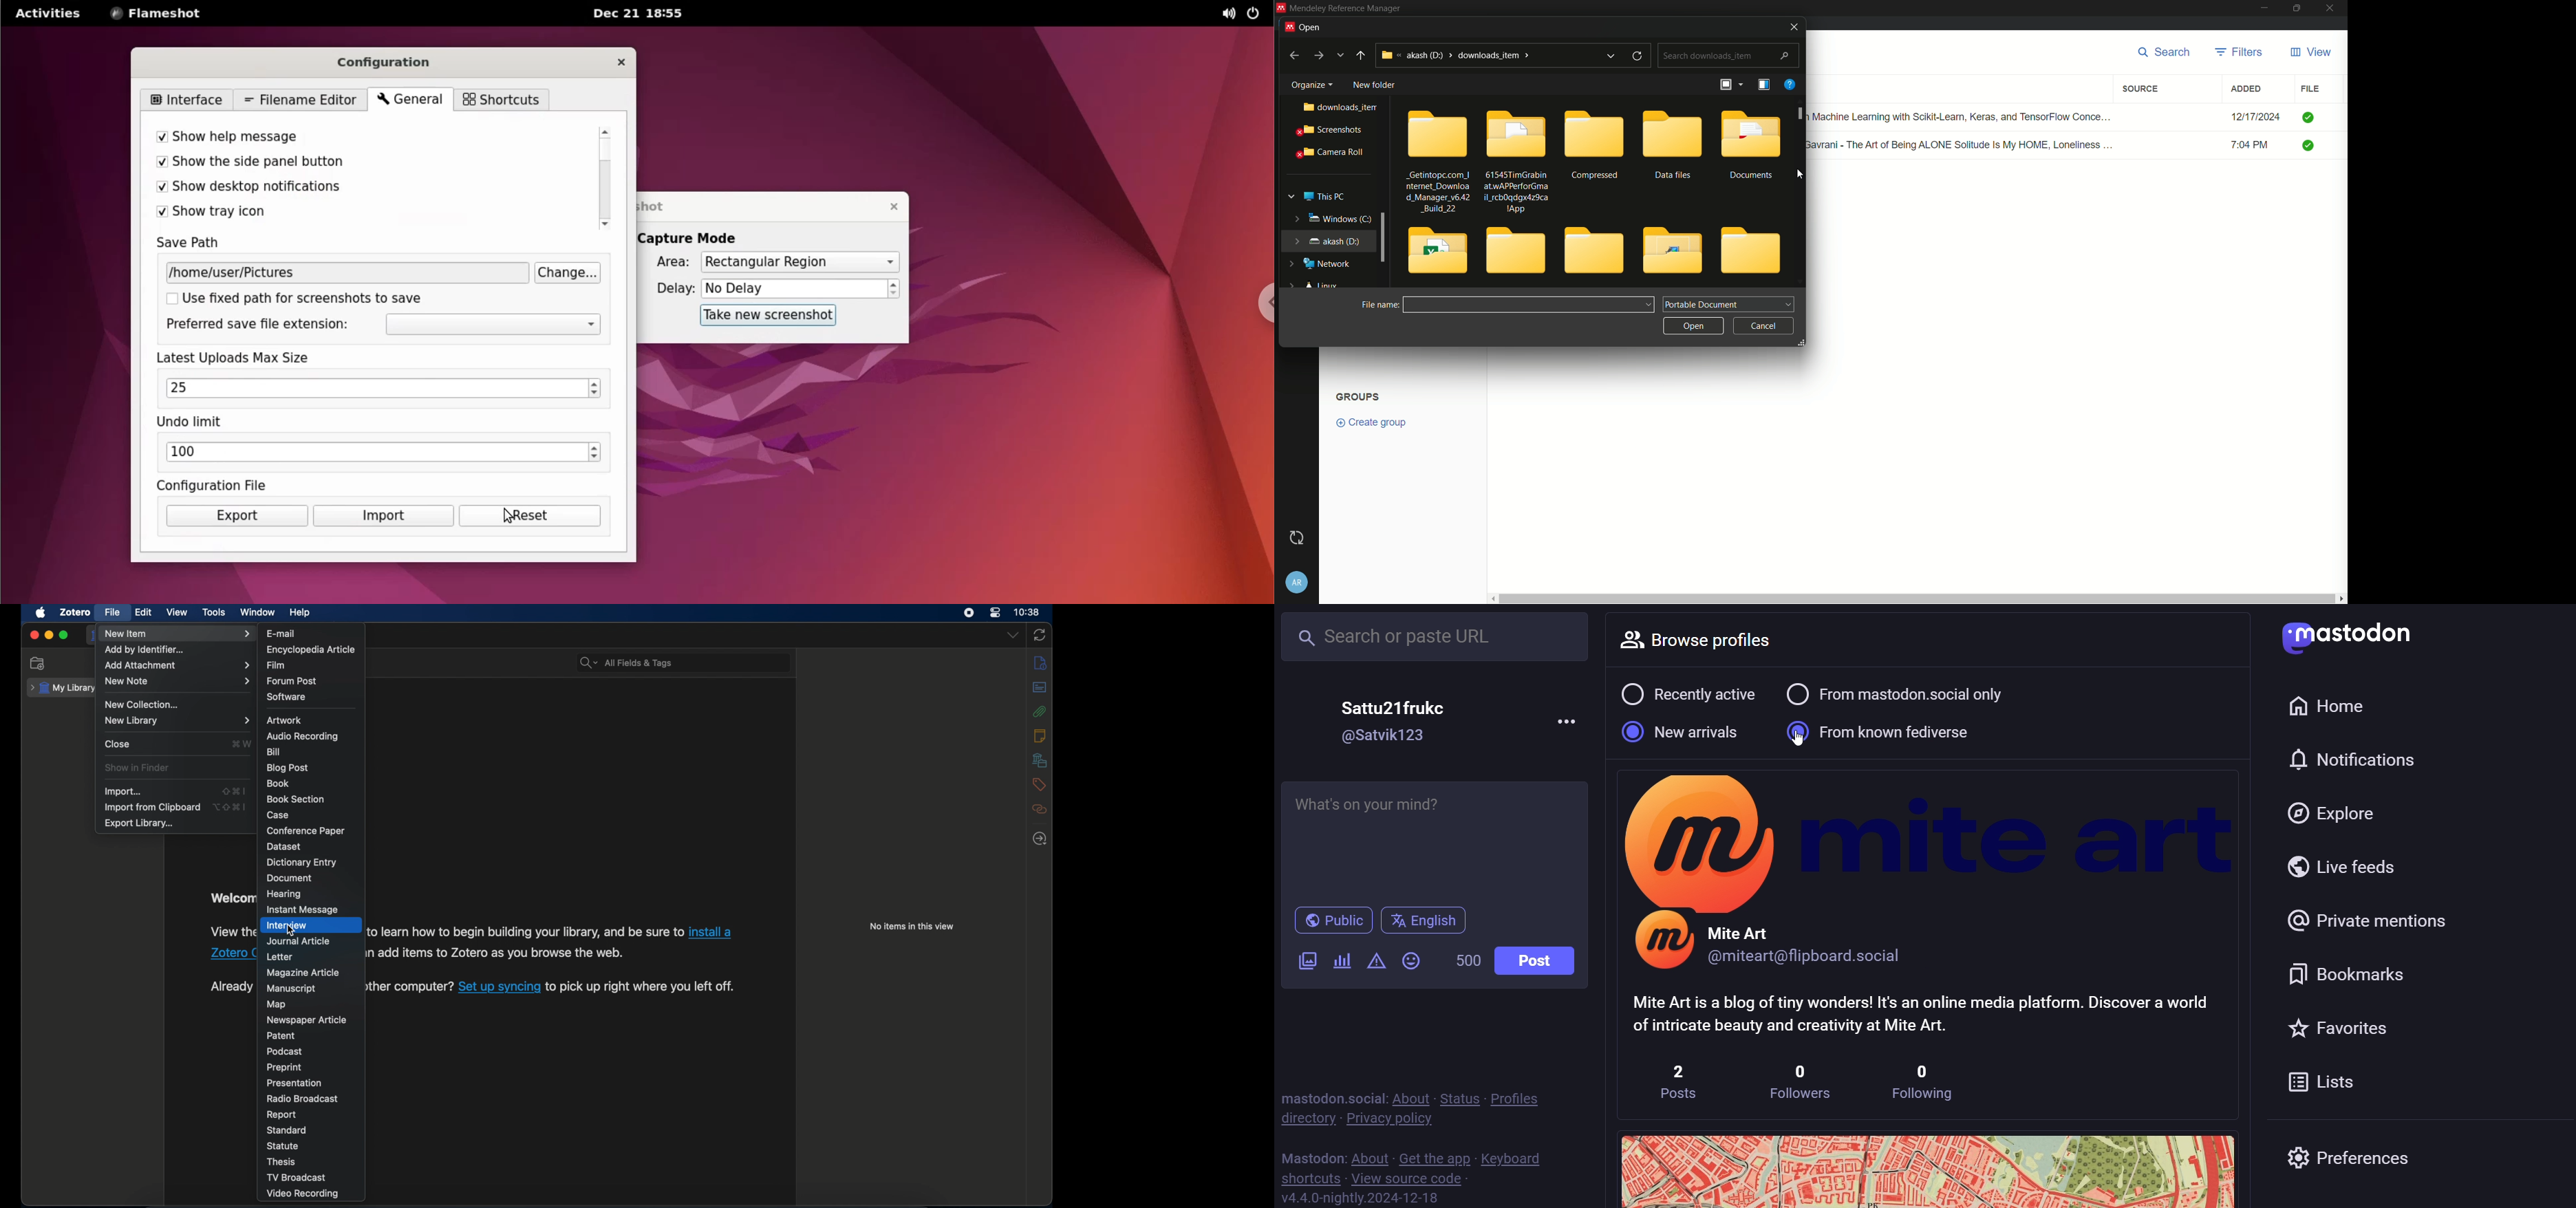 The width and height of the screenshot is (2576, 1232). I want to click on hearing, so click(286, 894).